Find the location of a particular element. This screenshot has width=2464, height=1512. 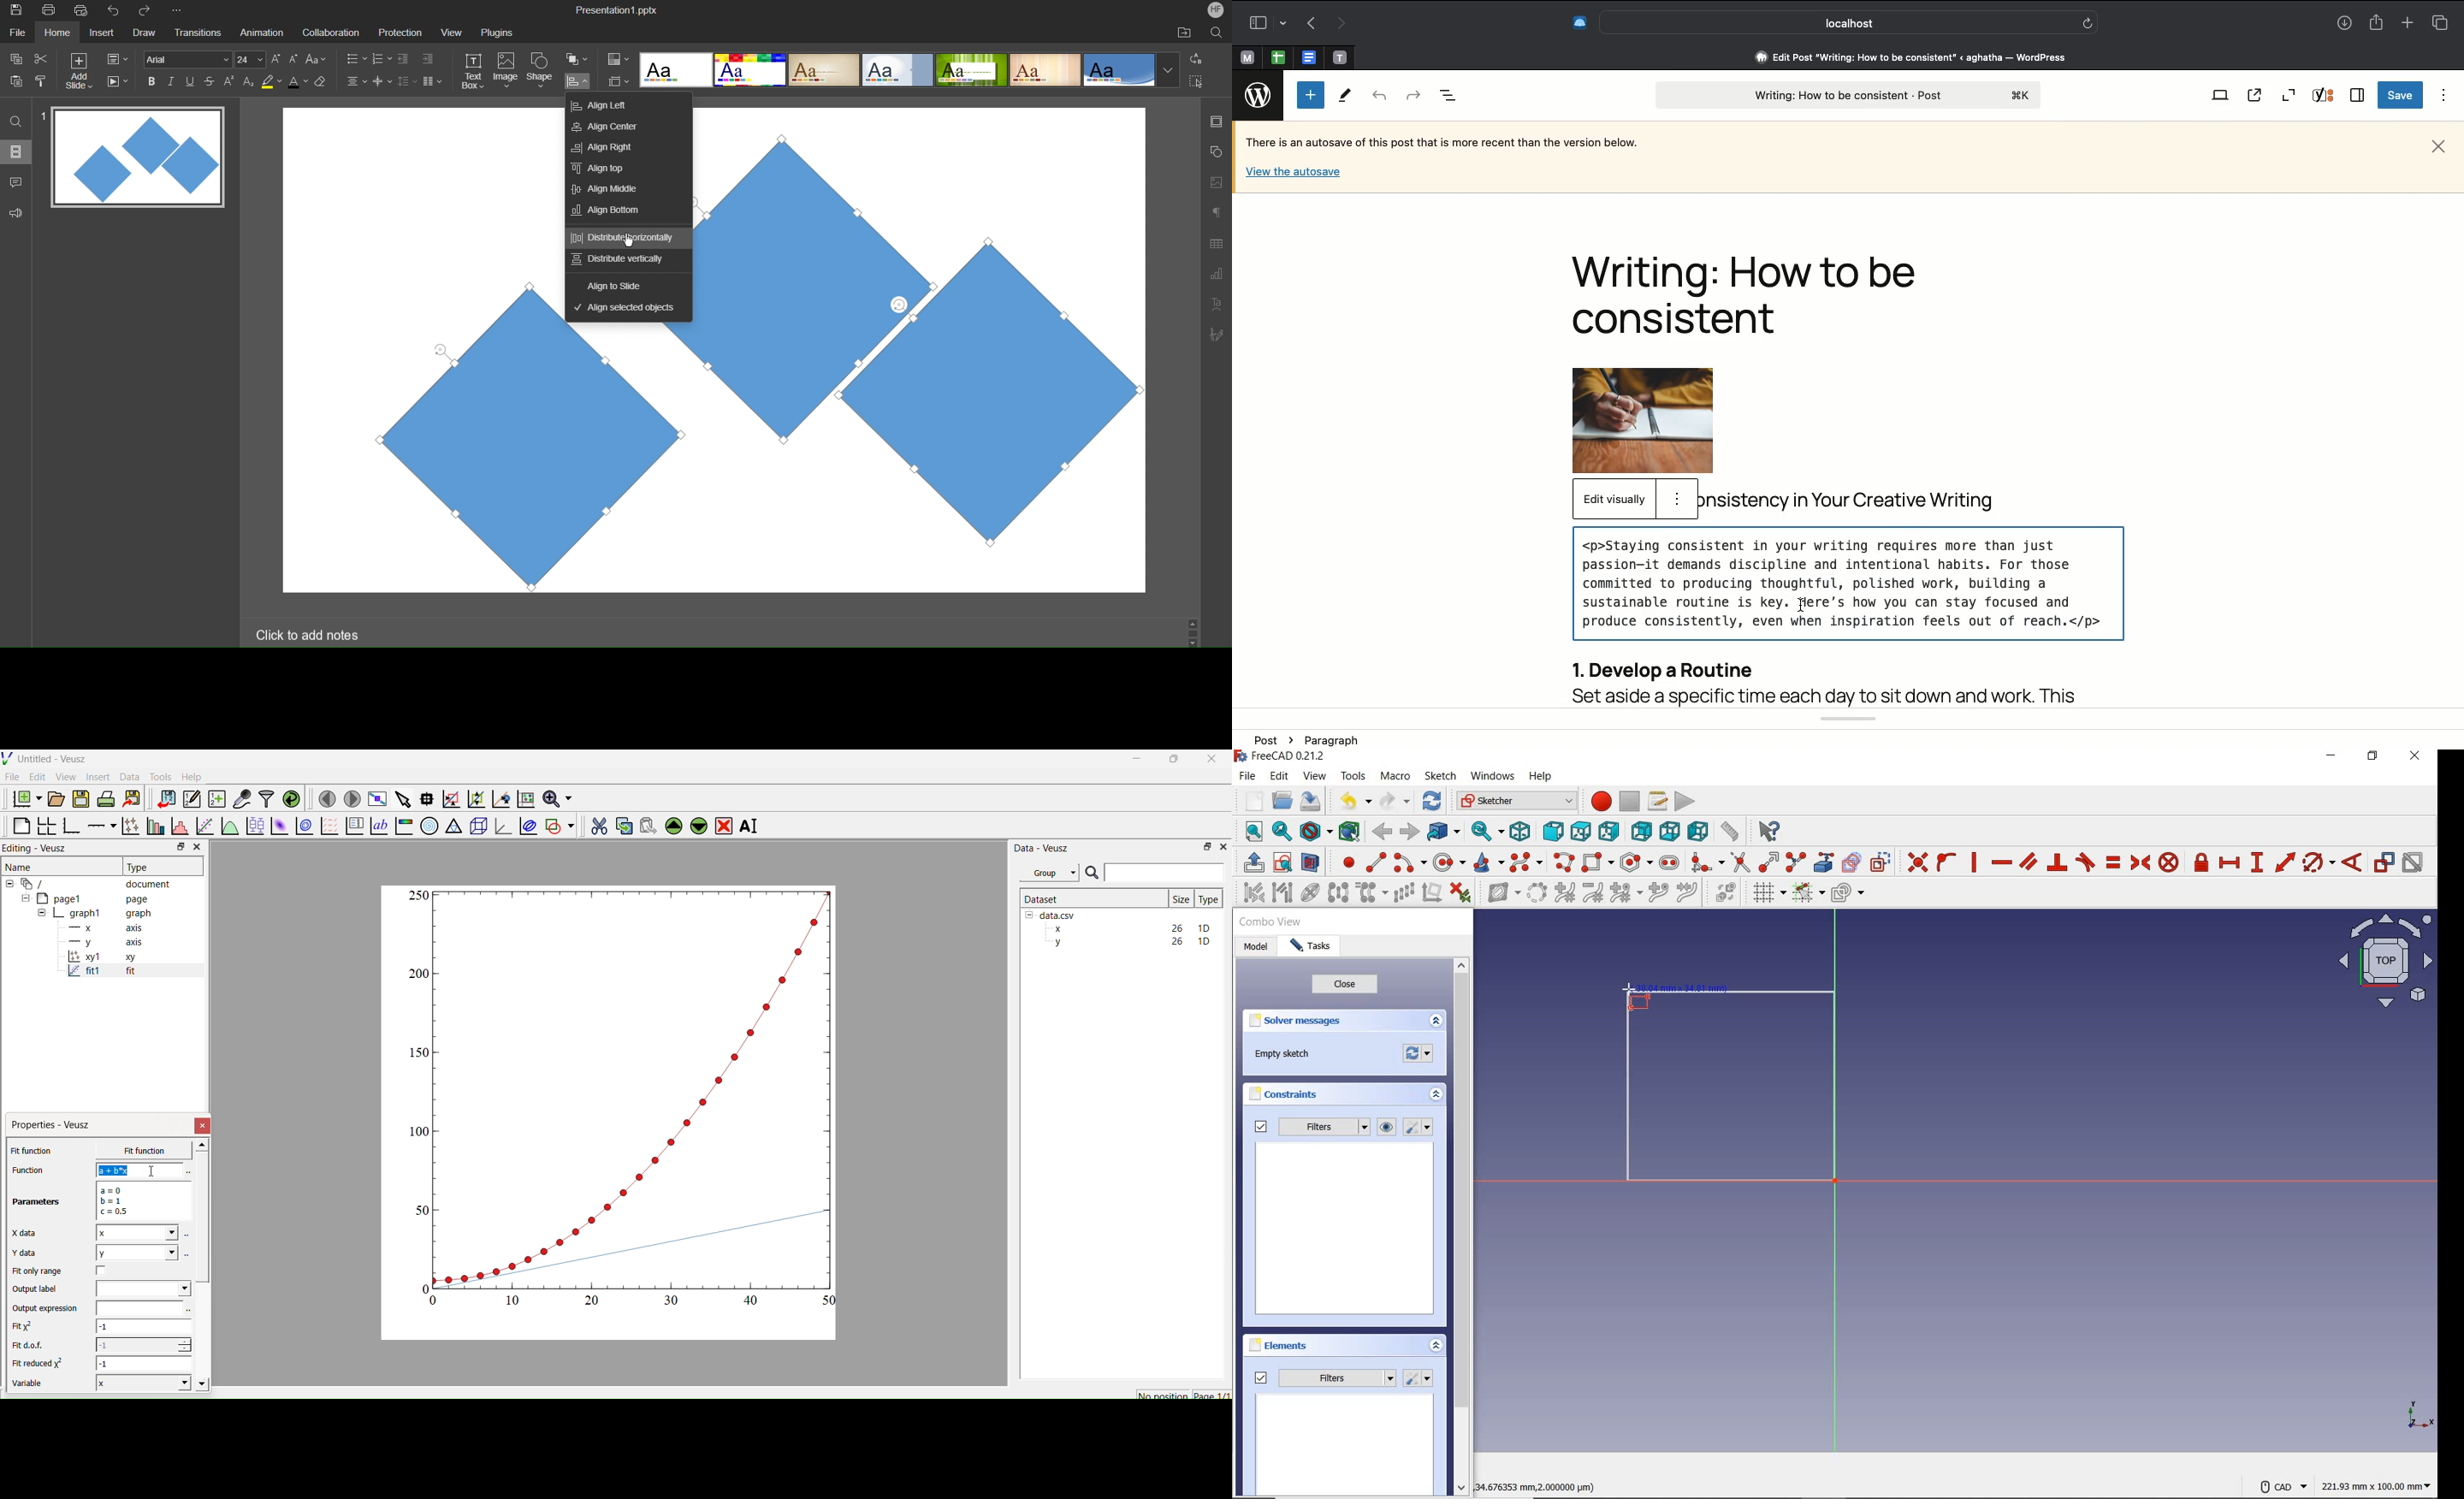

Base Graph is located at coordinates (69, 827).